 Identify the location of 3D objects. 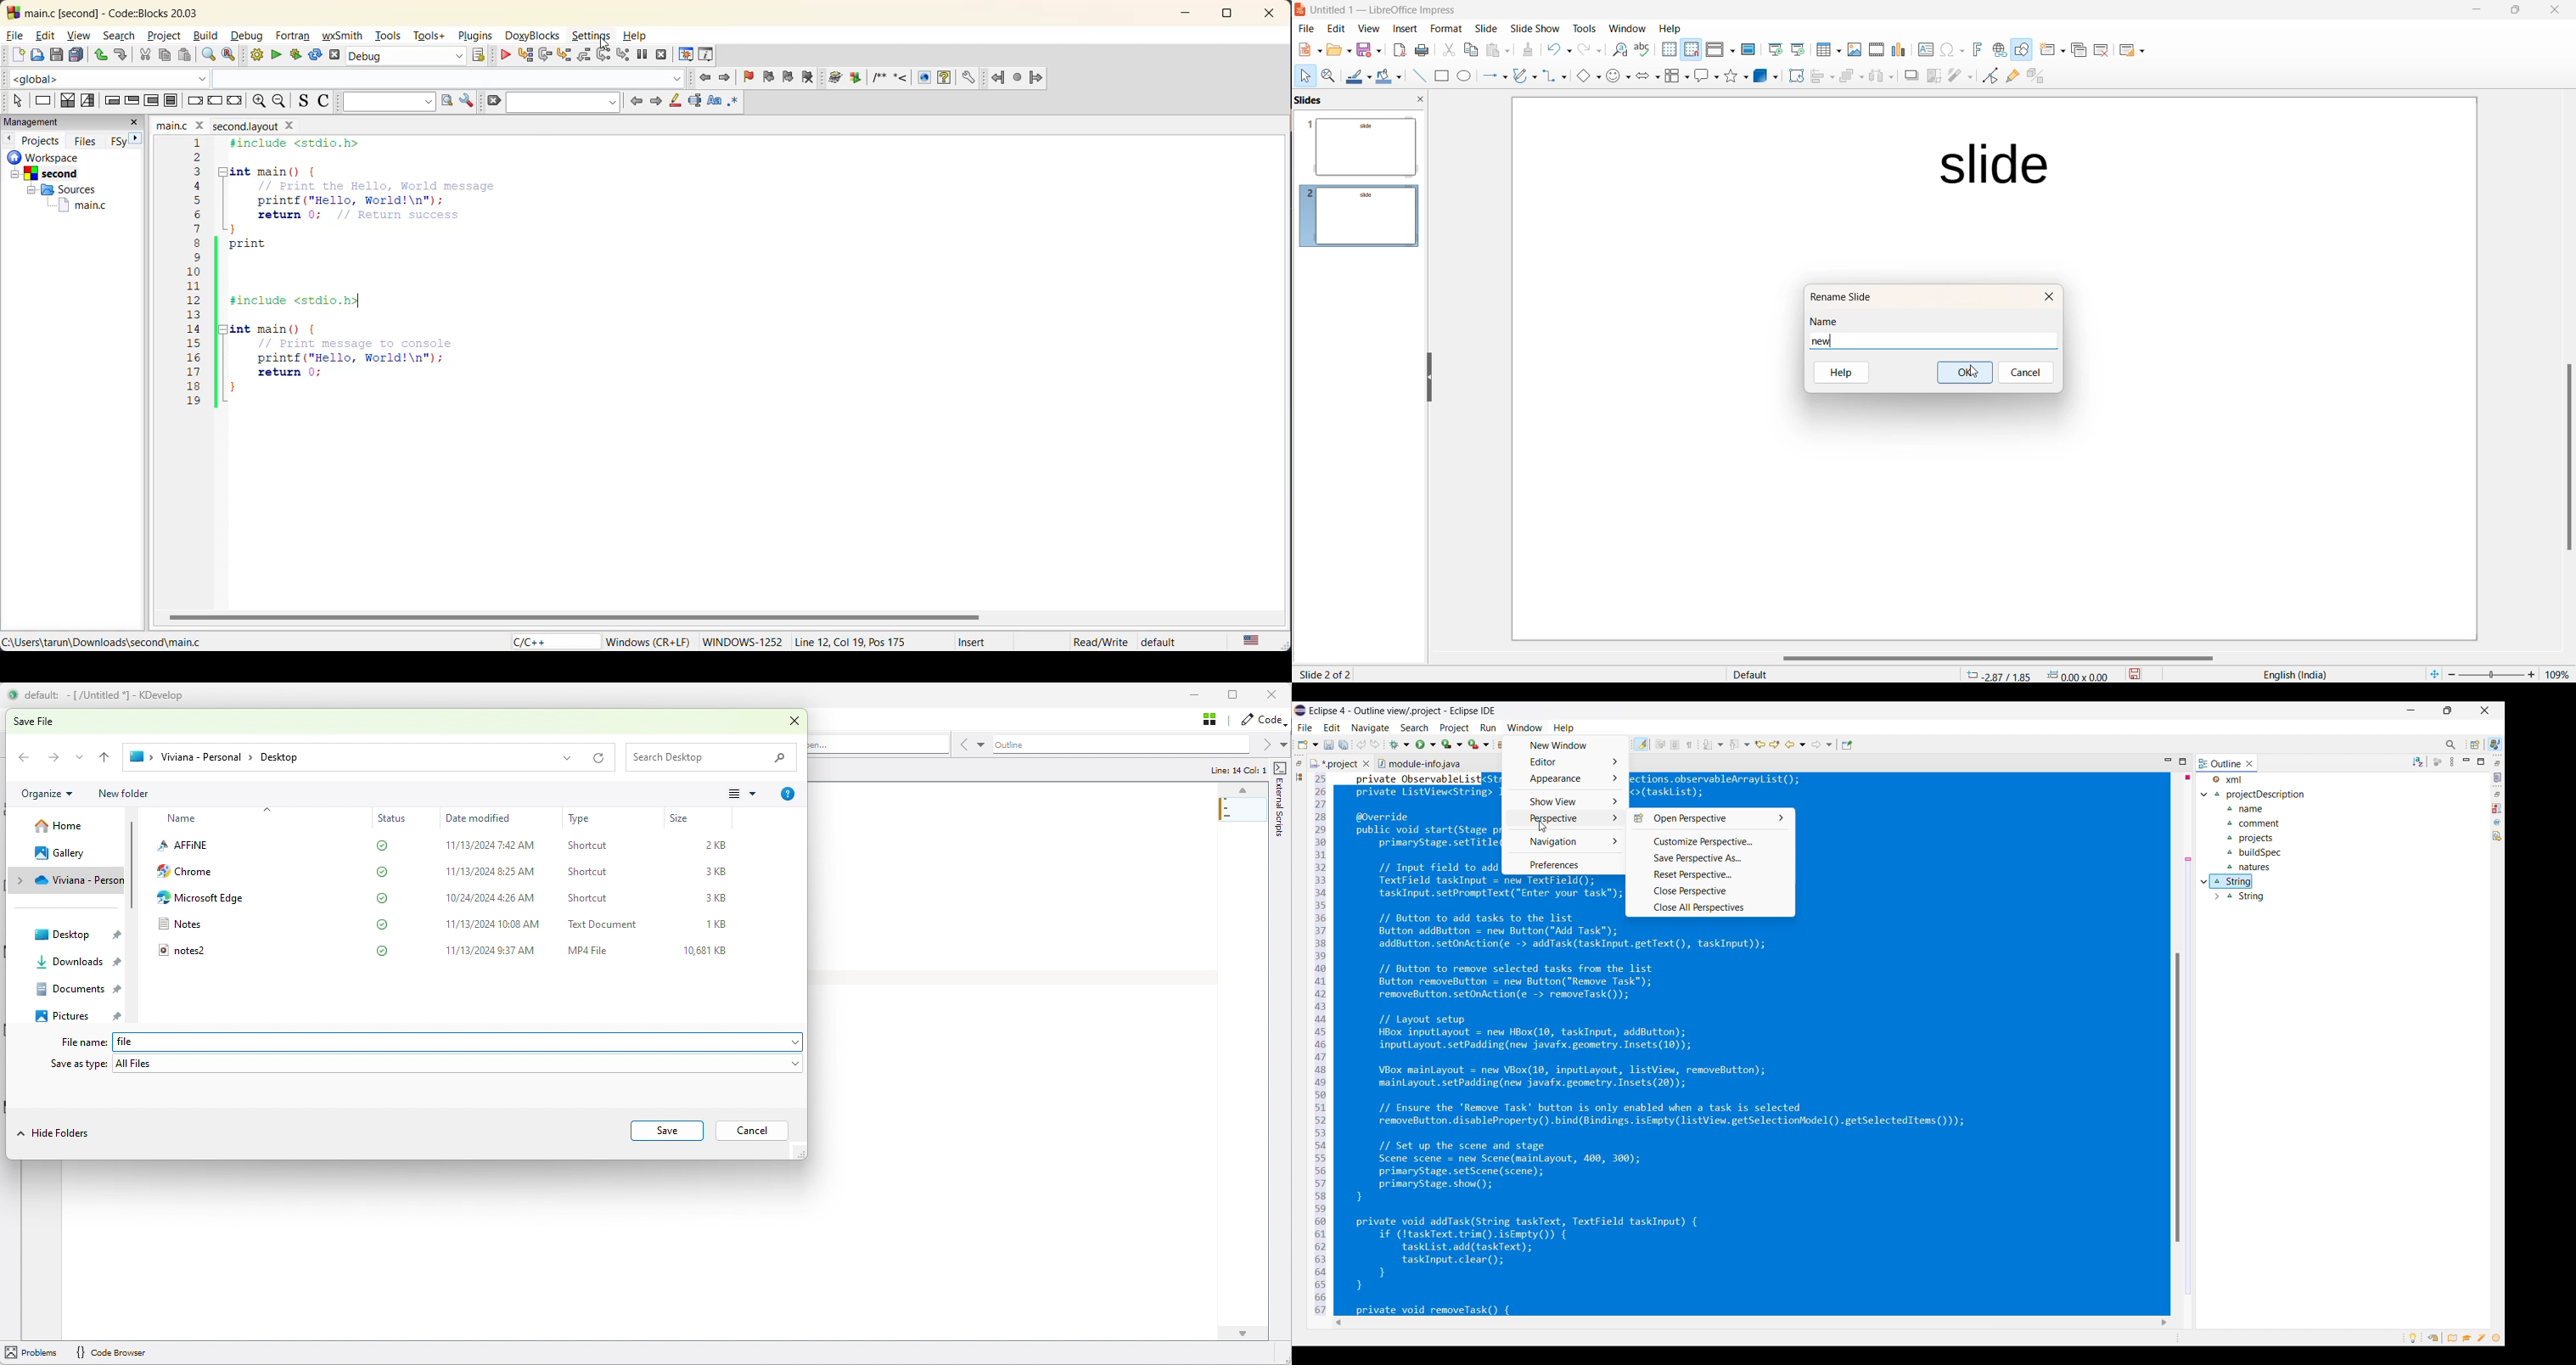
(1764, 77).